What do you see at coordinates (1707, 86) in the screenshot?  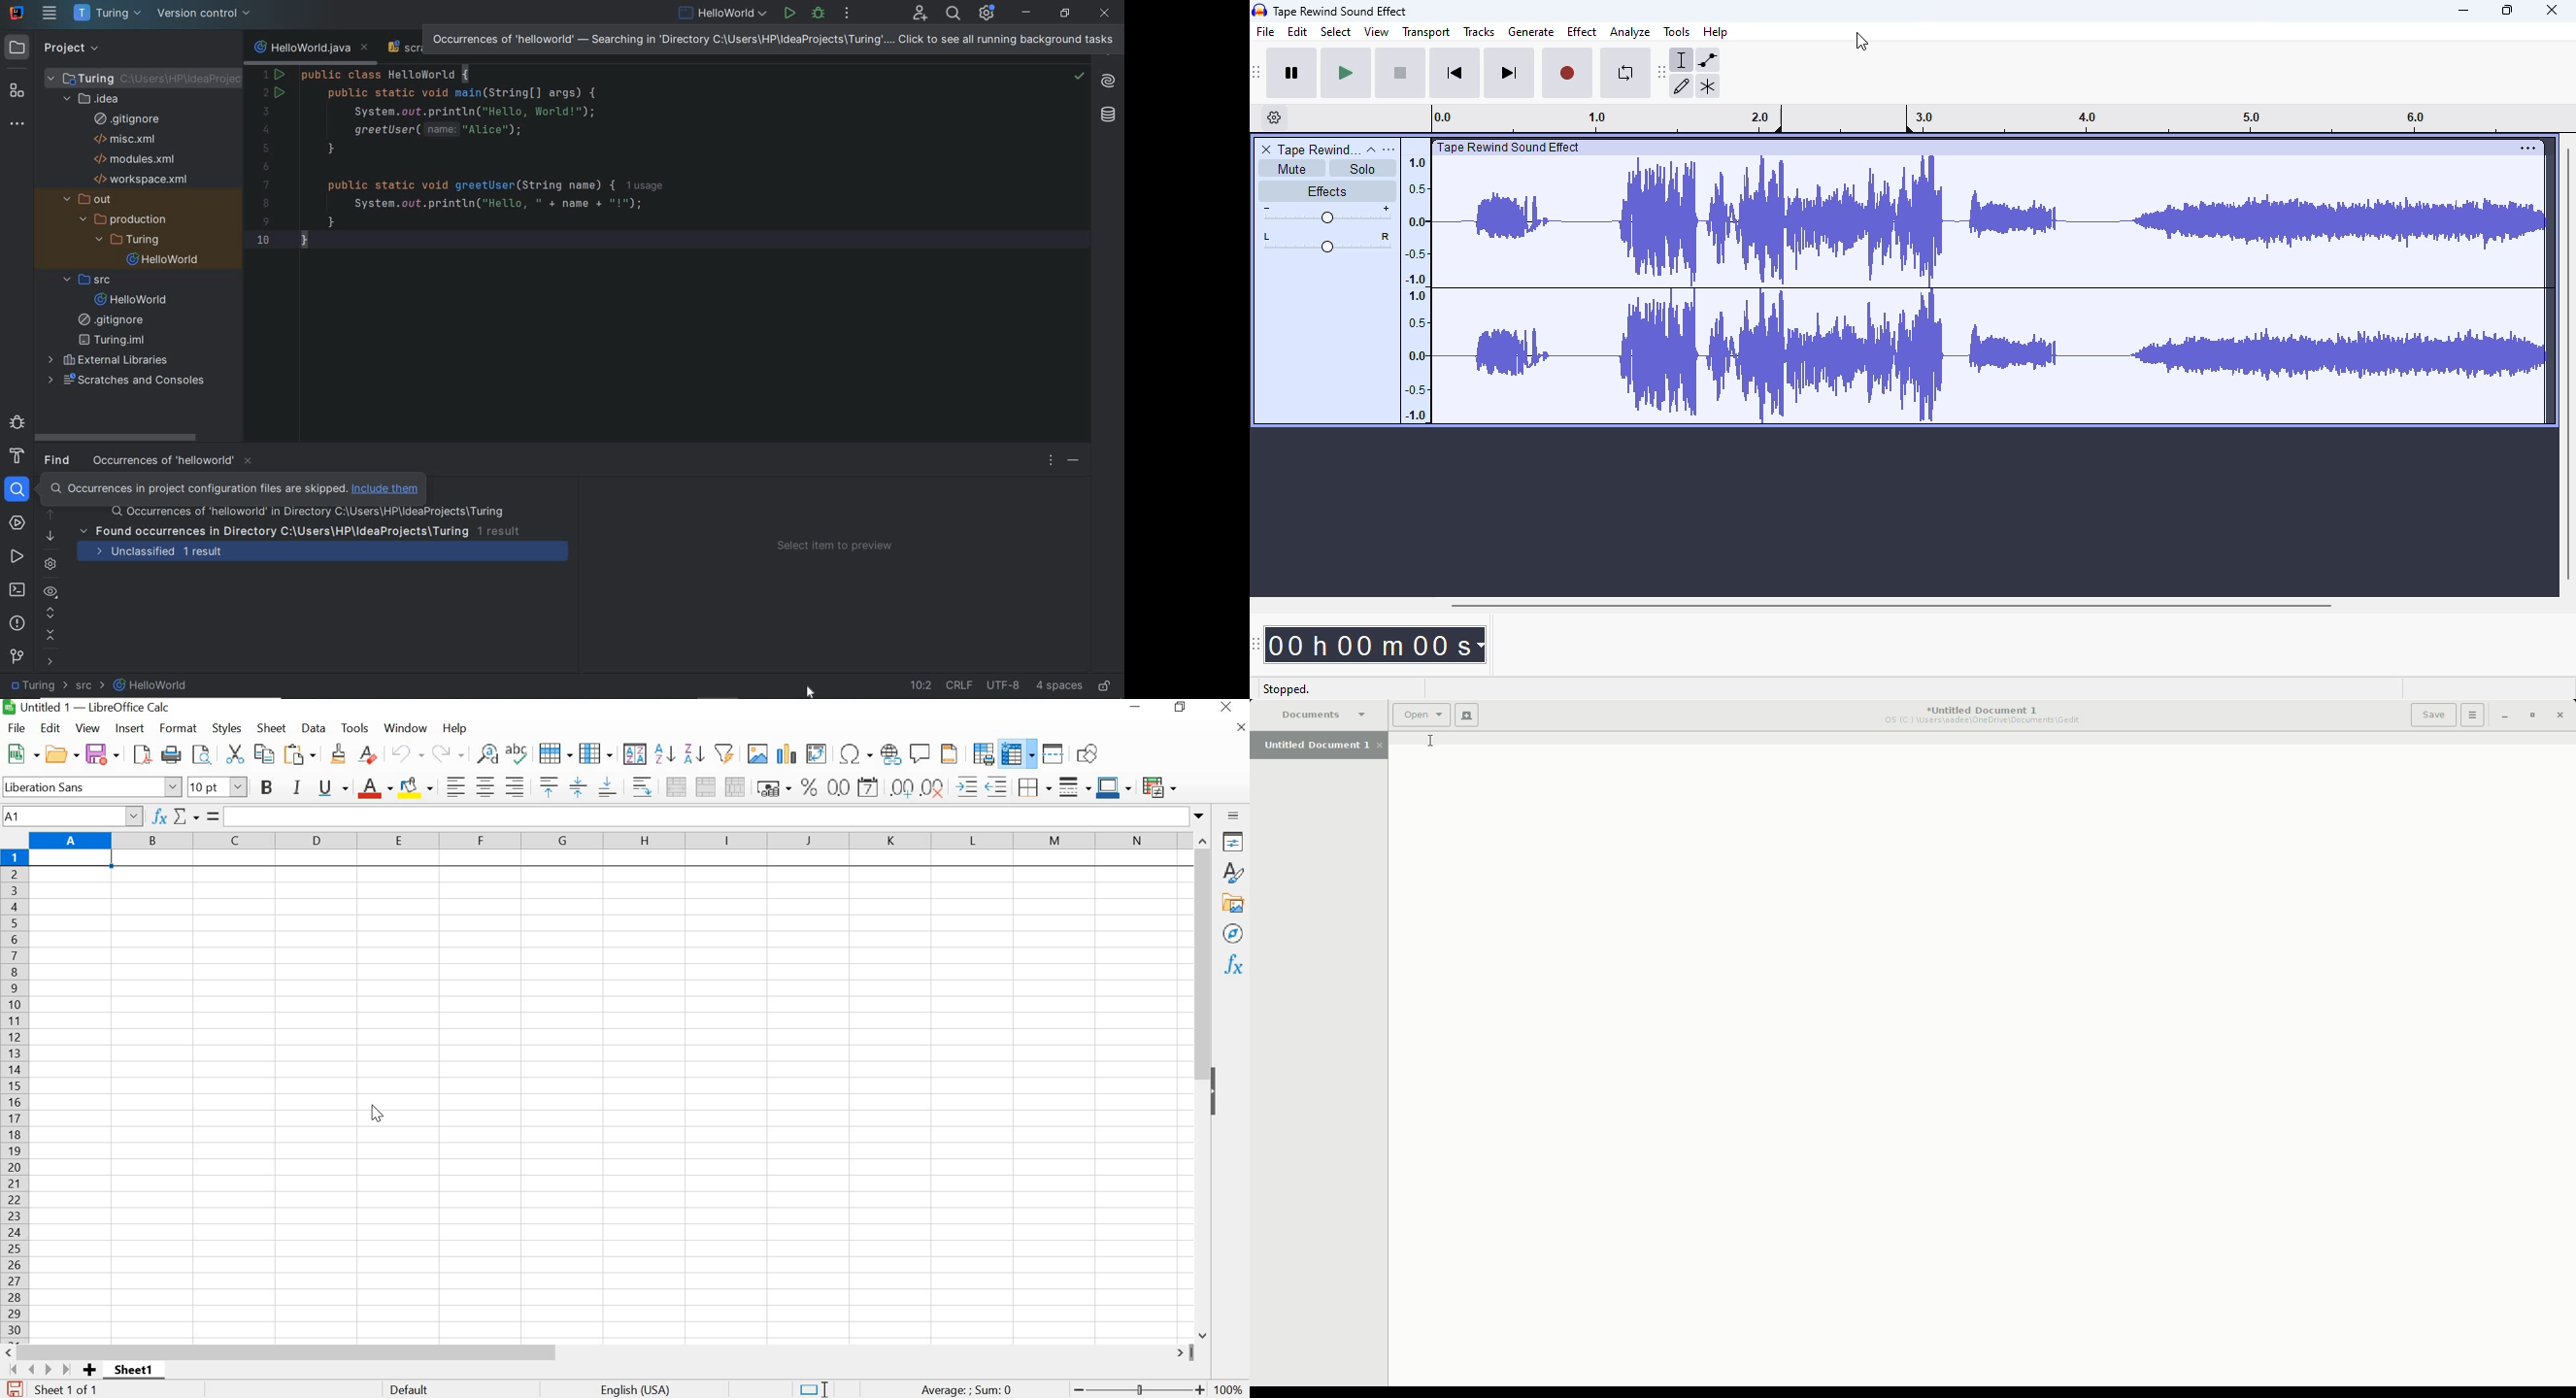 I see `multi-tool` at bounding box center [1707, 86].